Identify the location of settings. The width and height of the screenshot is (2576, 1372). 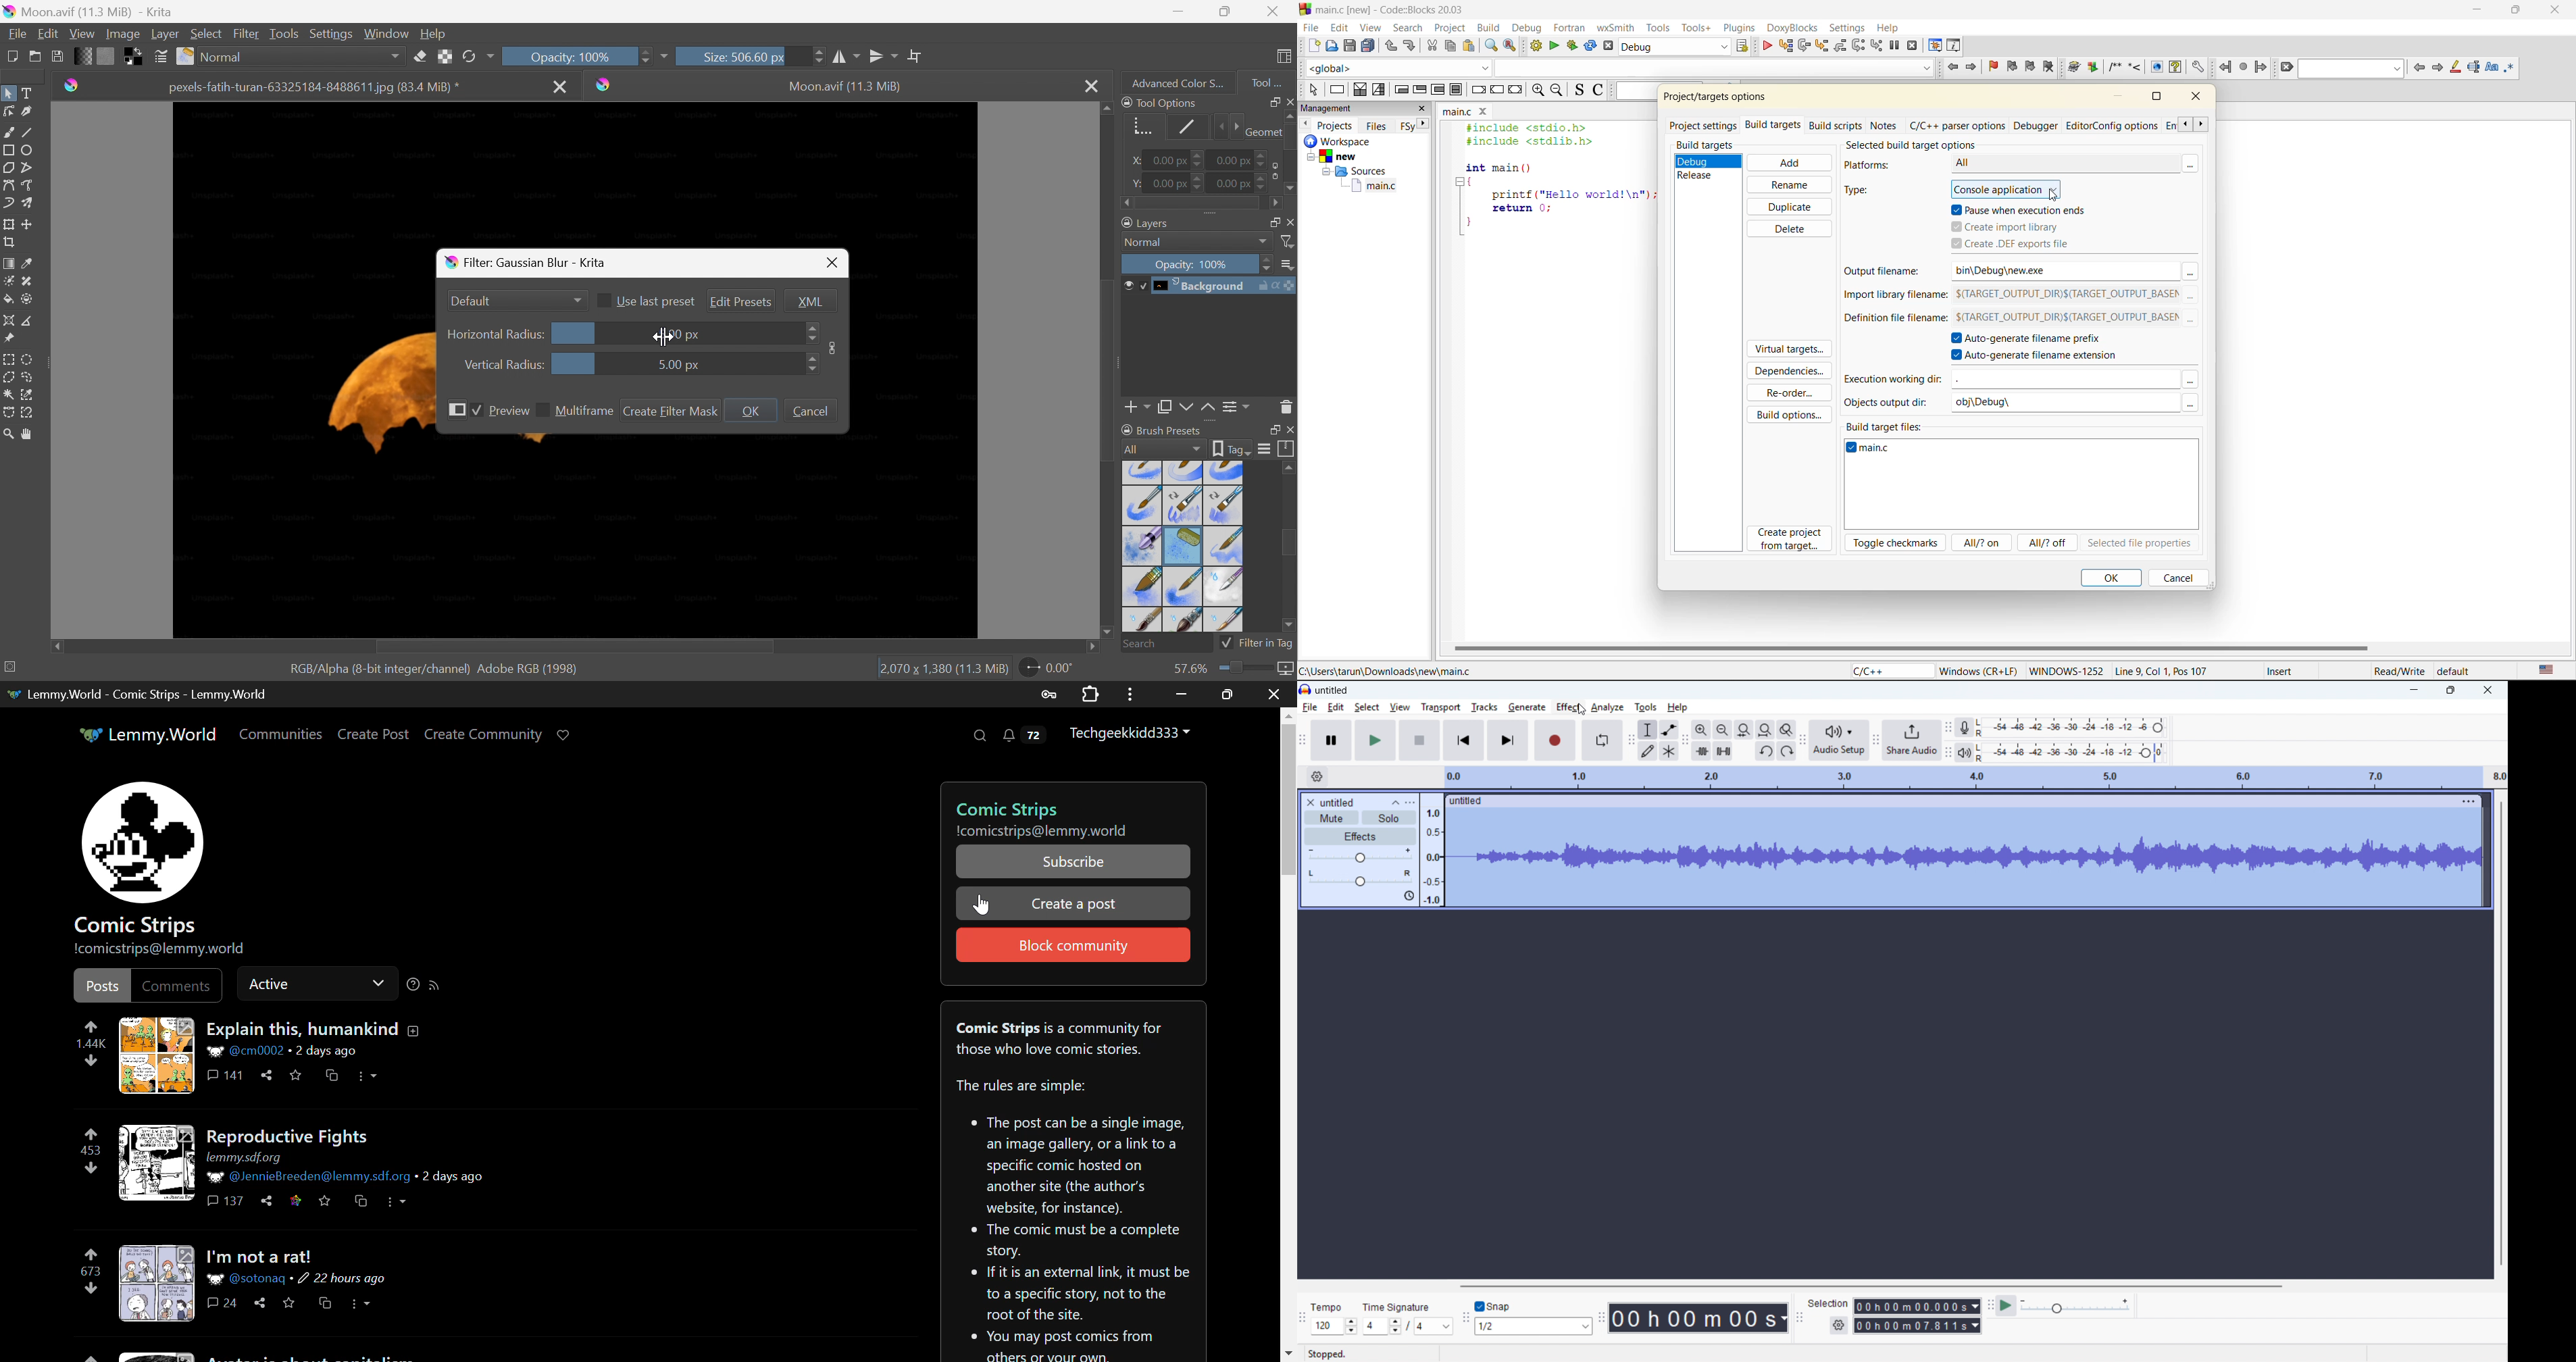
(1848, 29).